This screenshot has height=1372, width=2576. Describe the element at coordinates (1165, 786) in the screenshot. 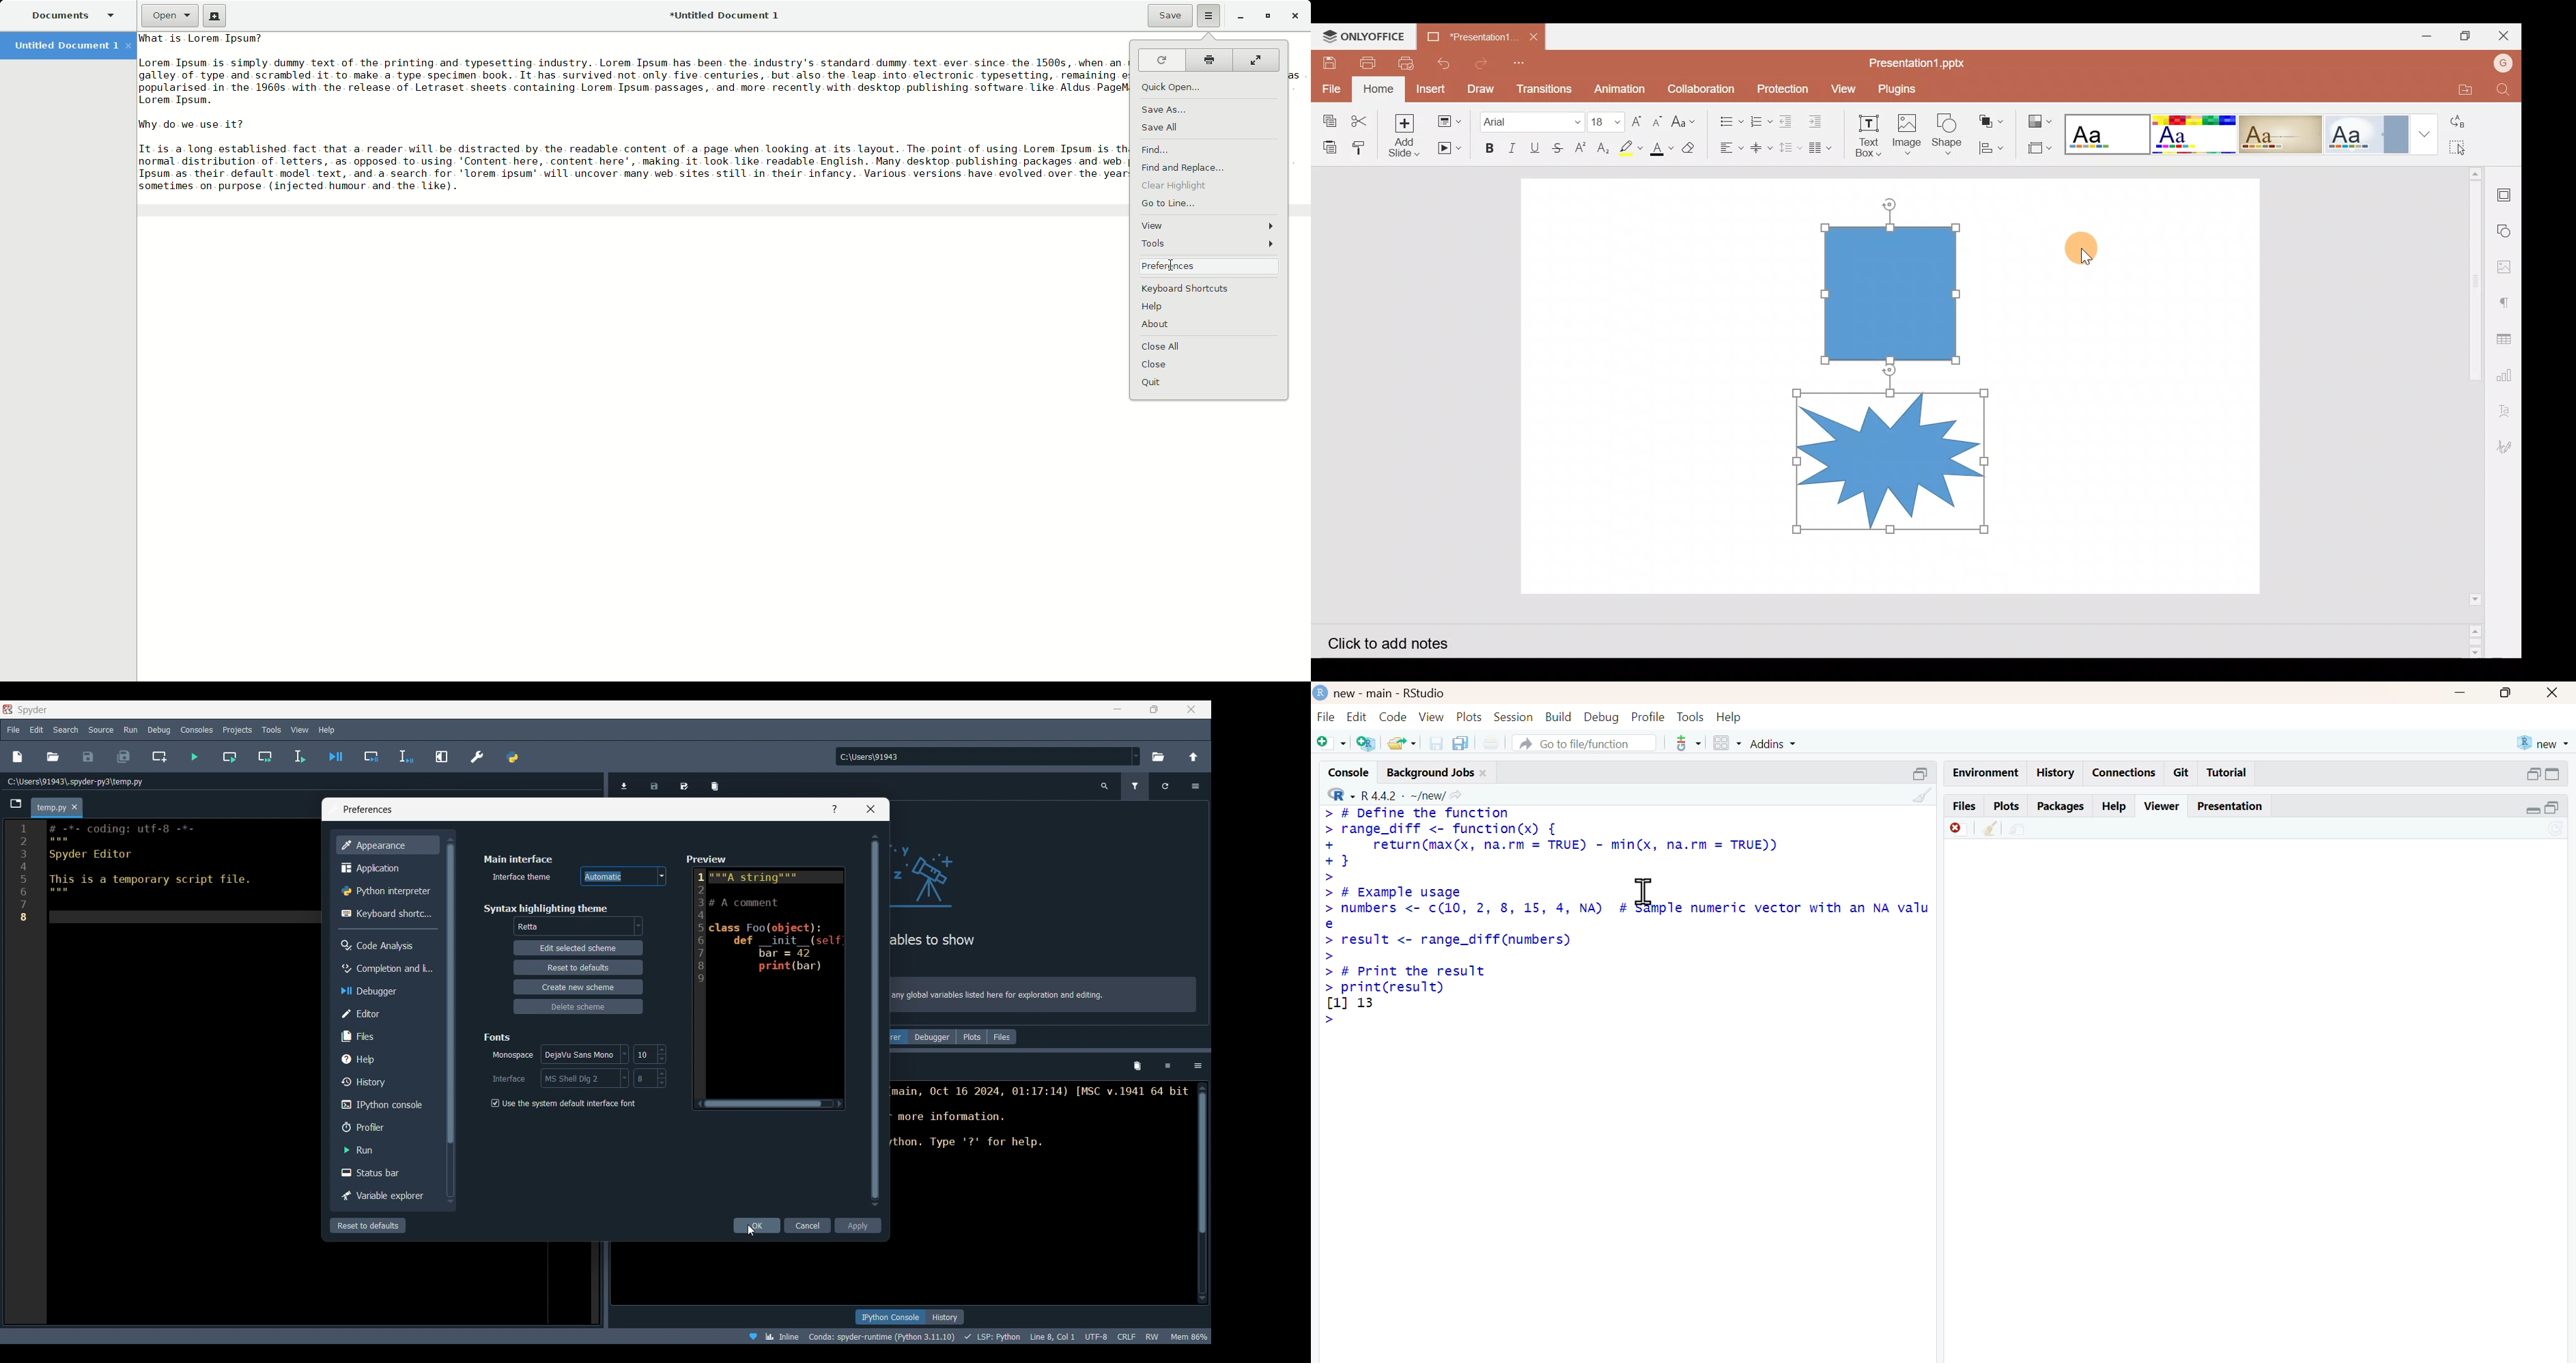

I see `Refresh variables` at that location.